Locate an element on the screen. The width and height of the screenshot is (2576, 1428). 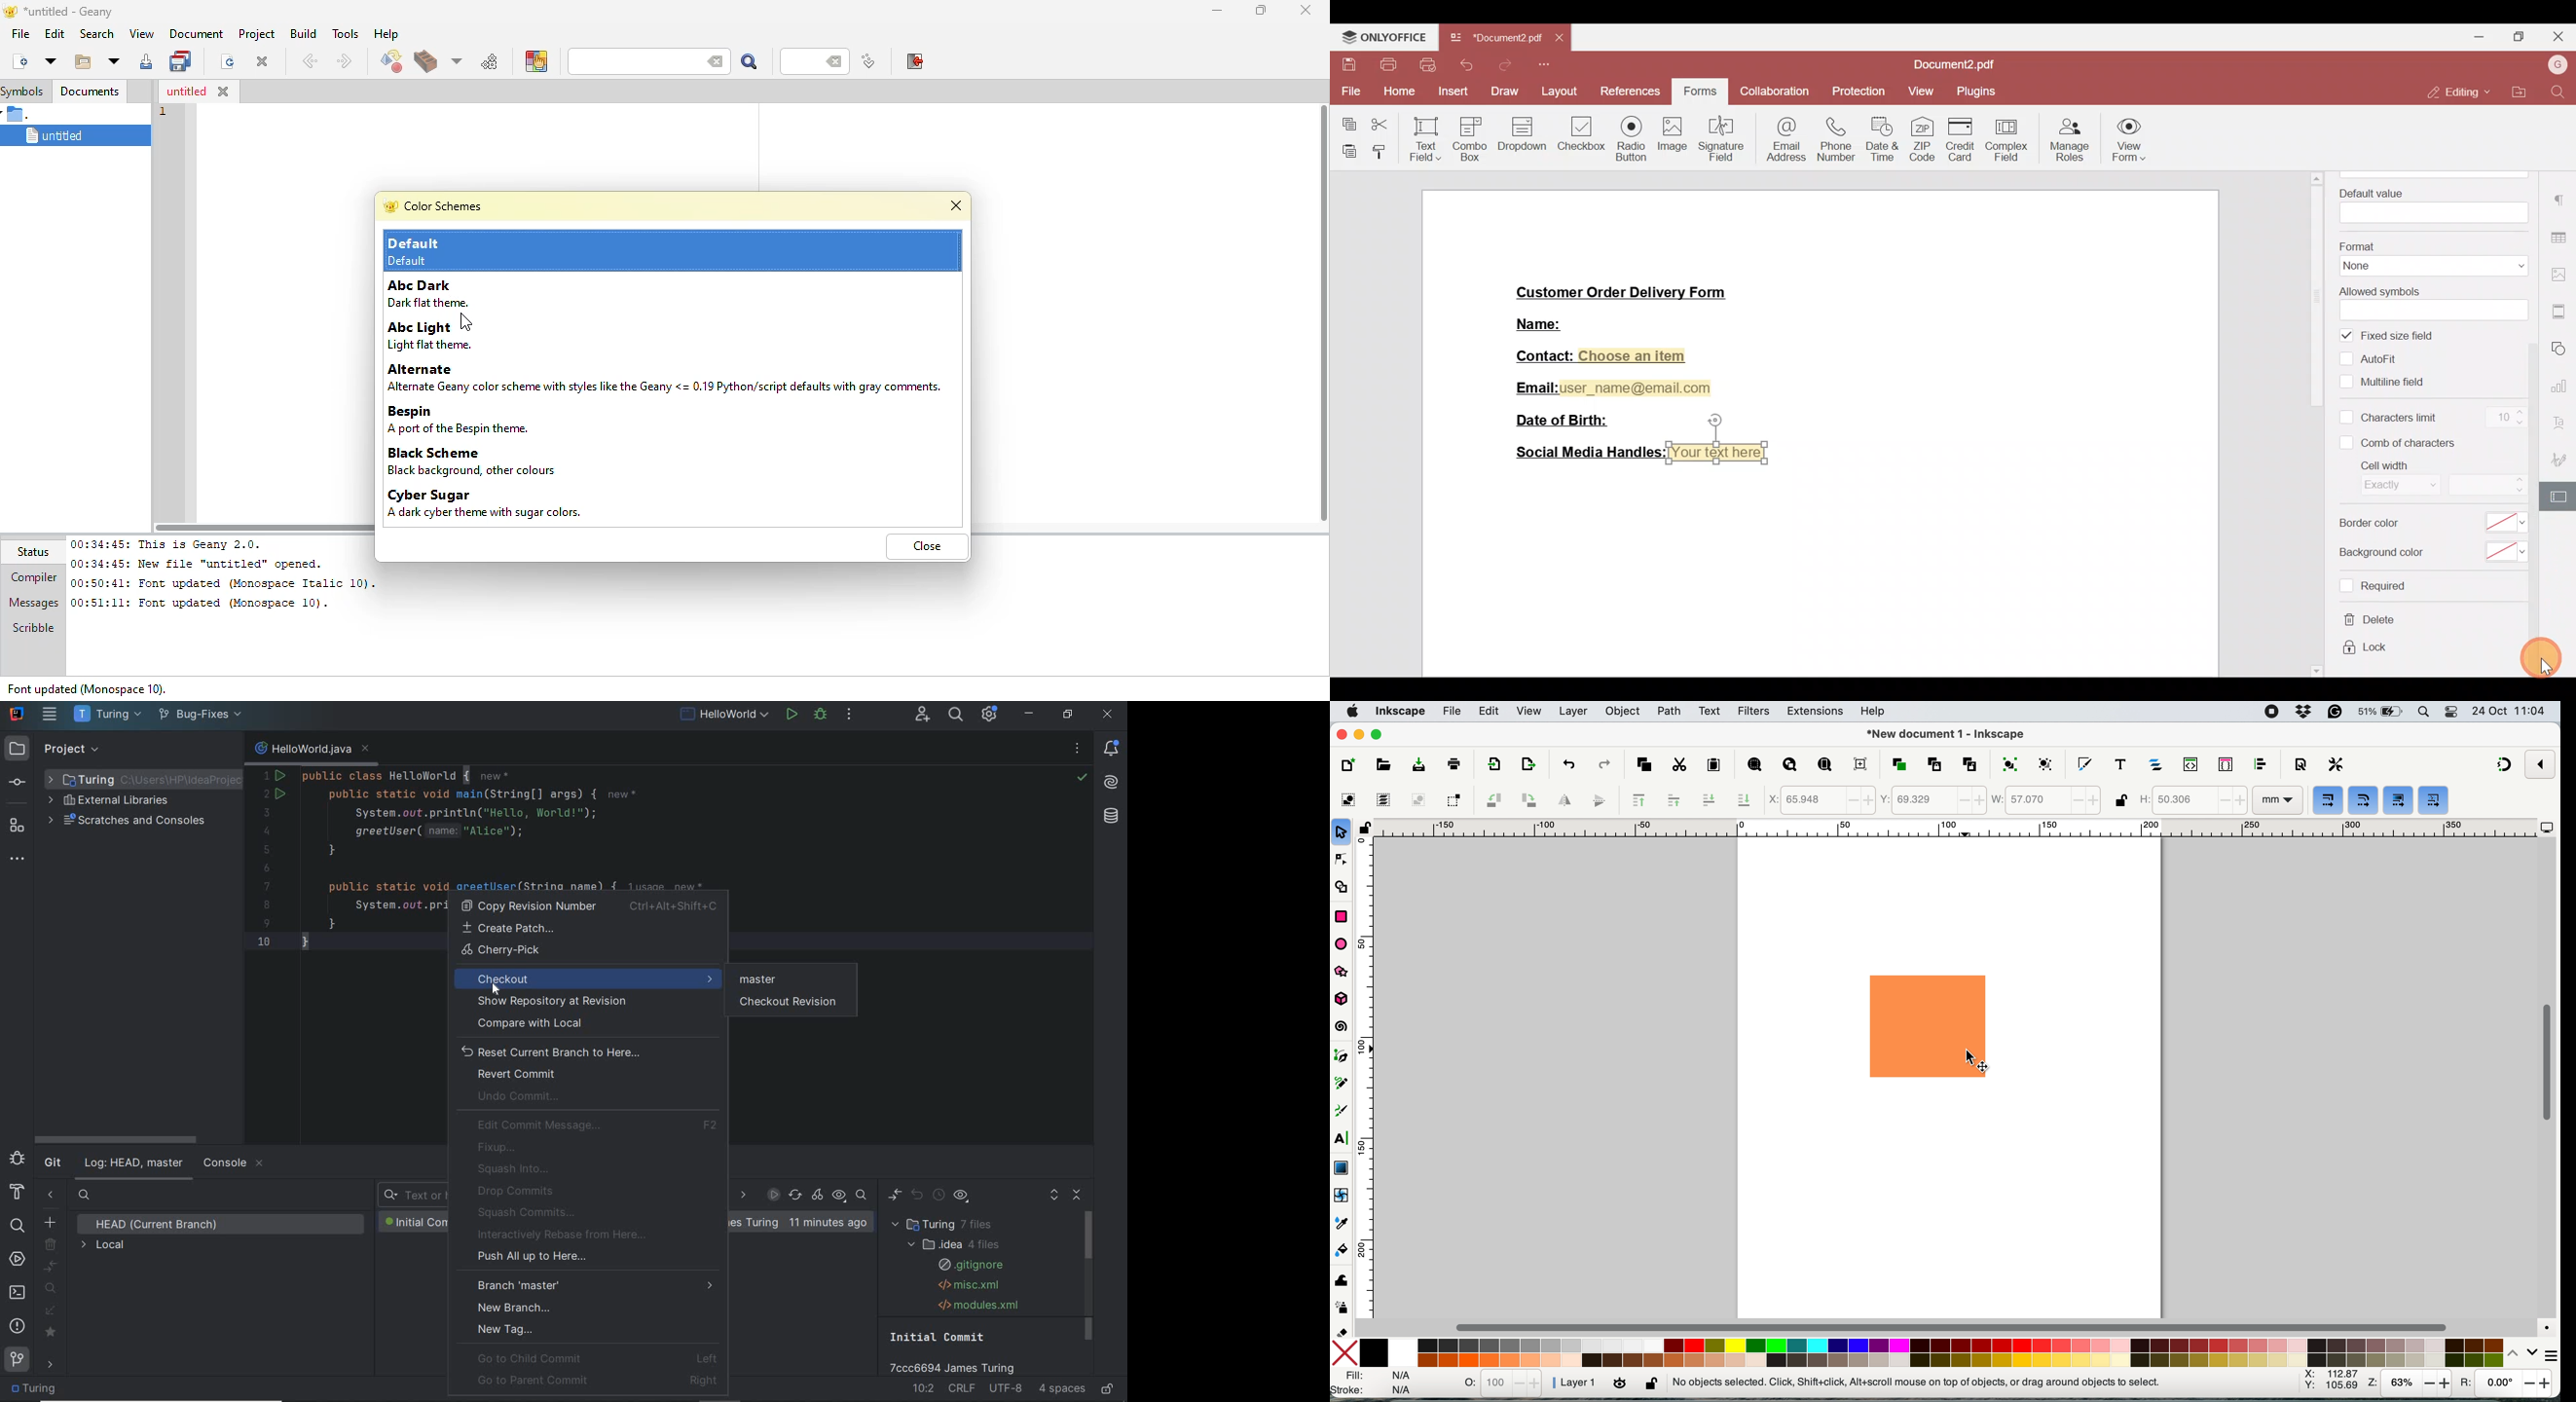
HEAD is located at coordinates (160, 1225).